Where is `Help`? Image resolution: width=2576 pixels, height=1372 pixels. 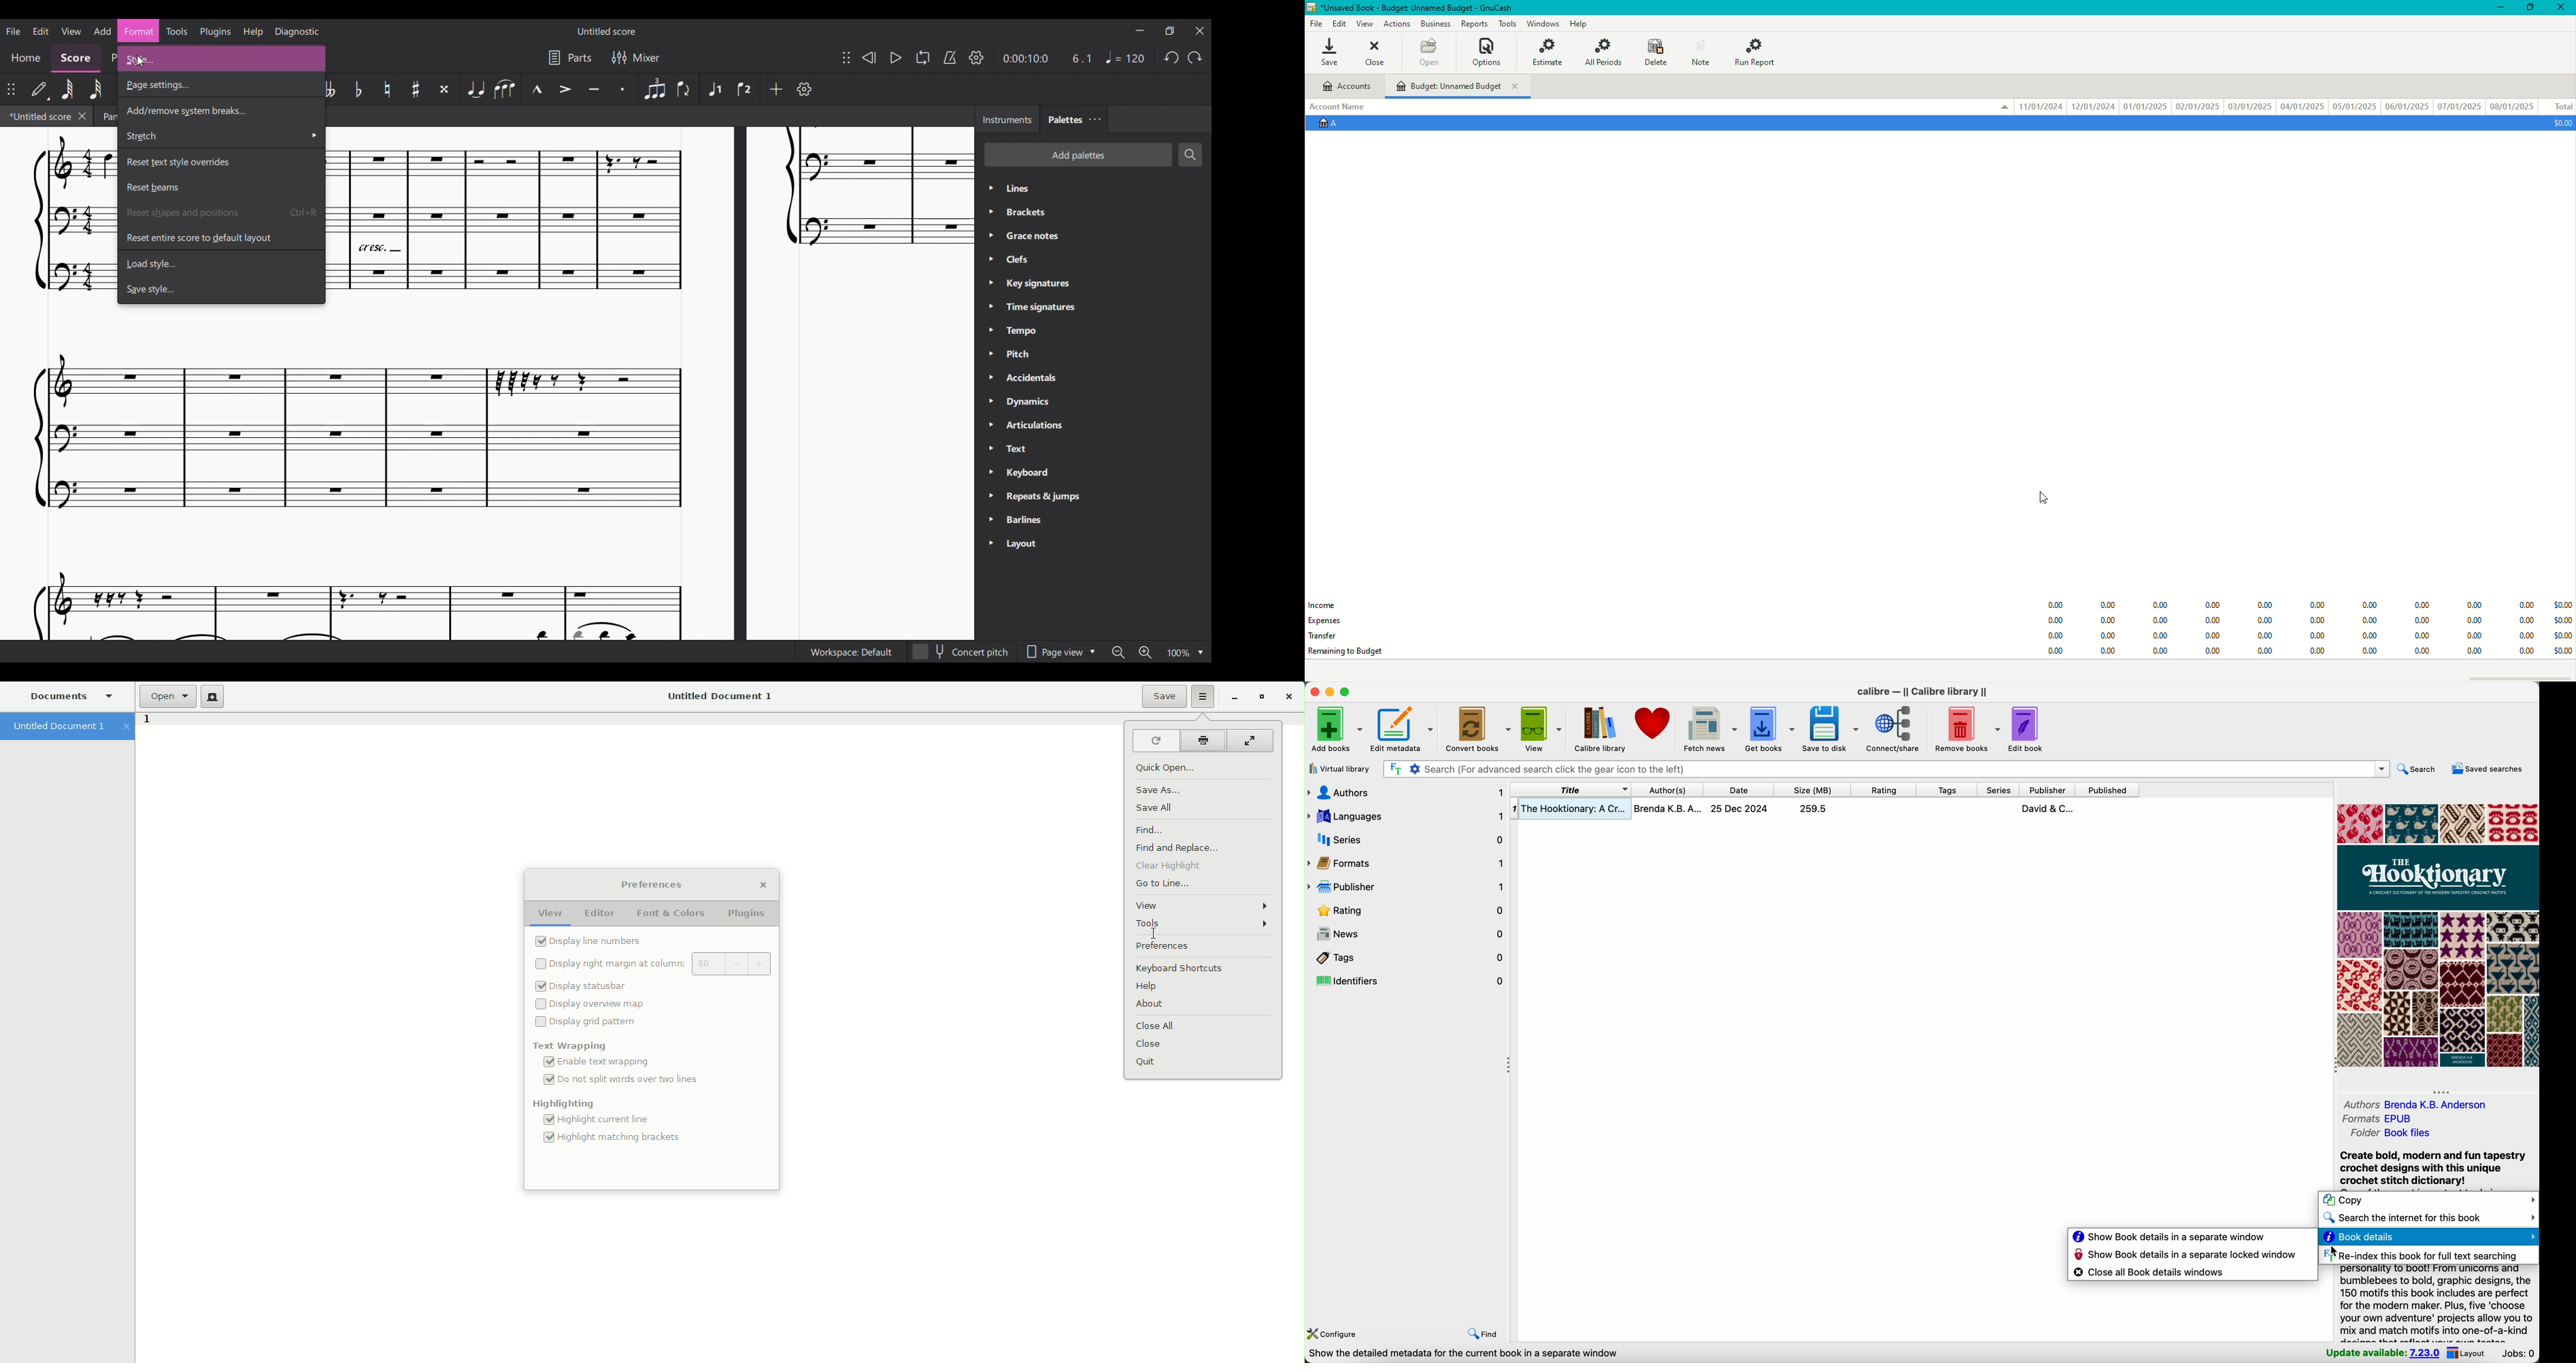
Help is located at coordinates (1152, 987).